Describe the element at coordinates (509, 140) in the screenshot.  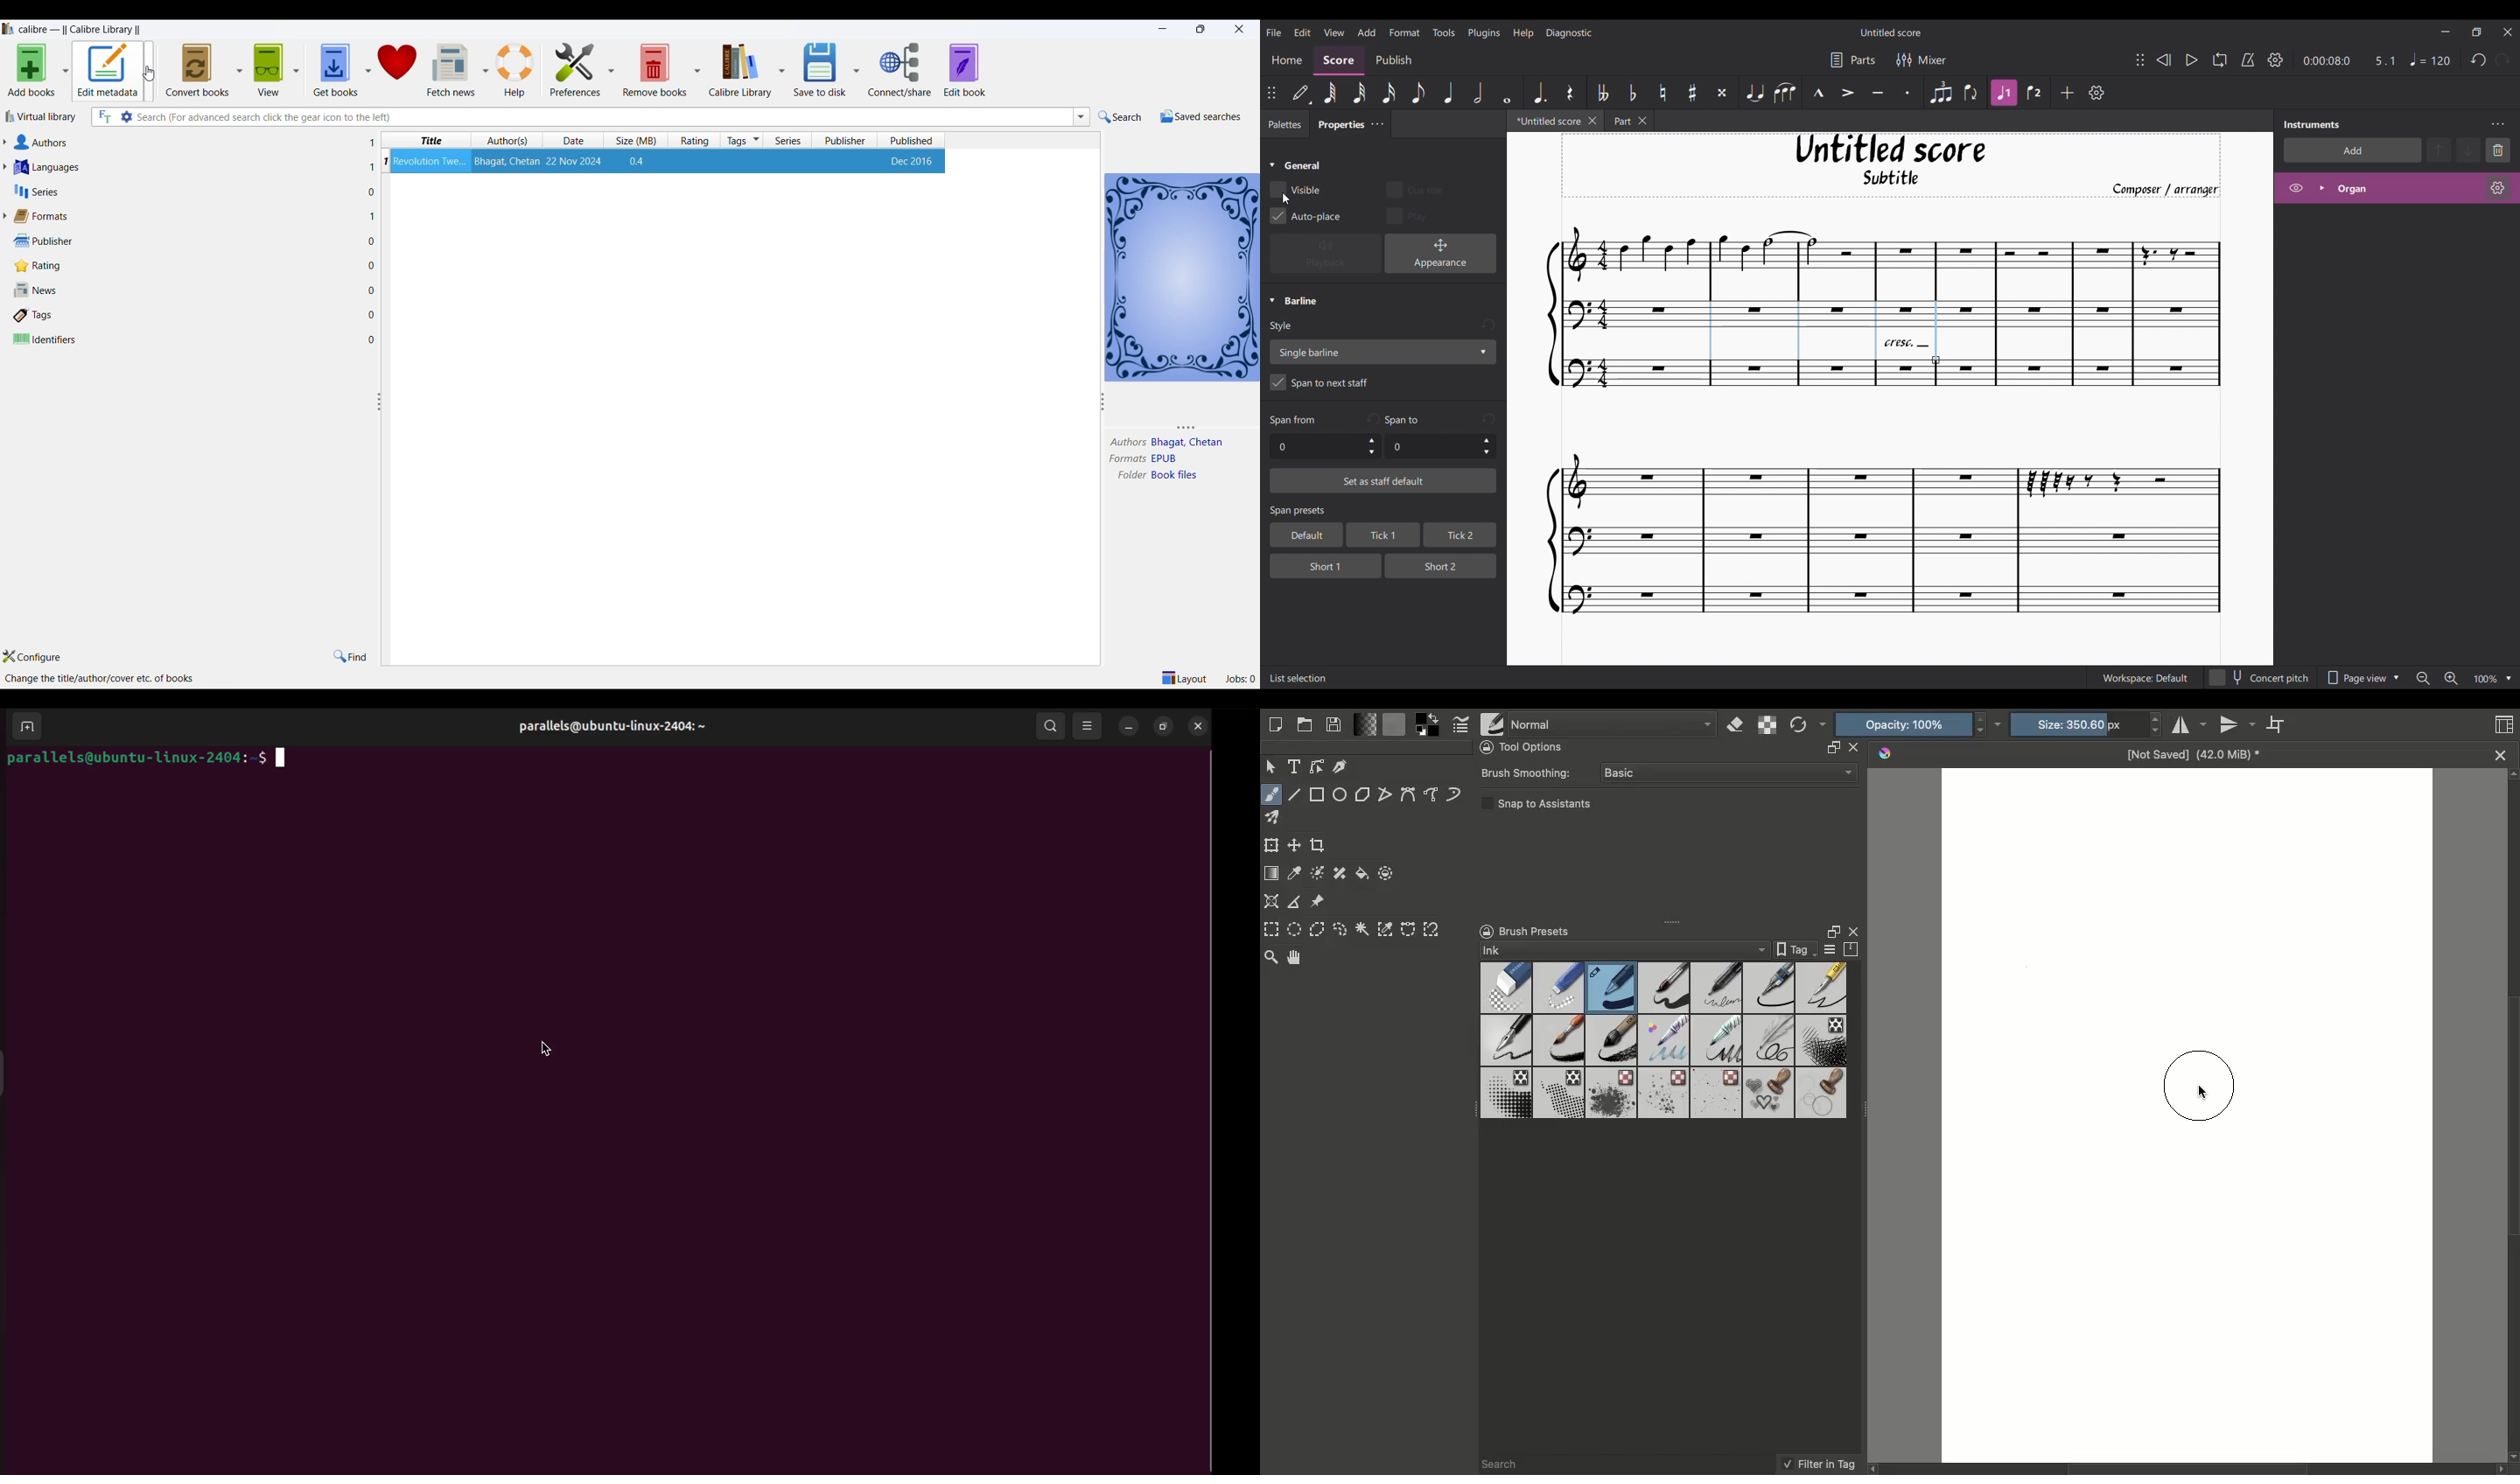
I see `authors` at that location.